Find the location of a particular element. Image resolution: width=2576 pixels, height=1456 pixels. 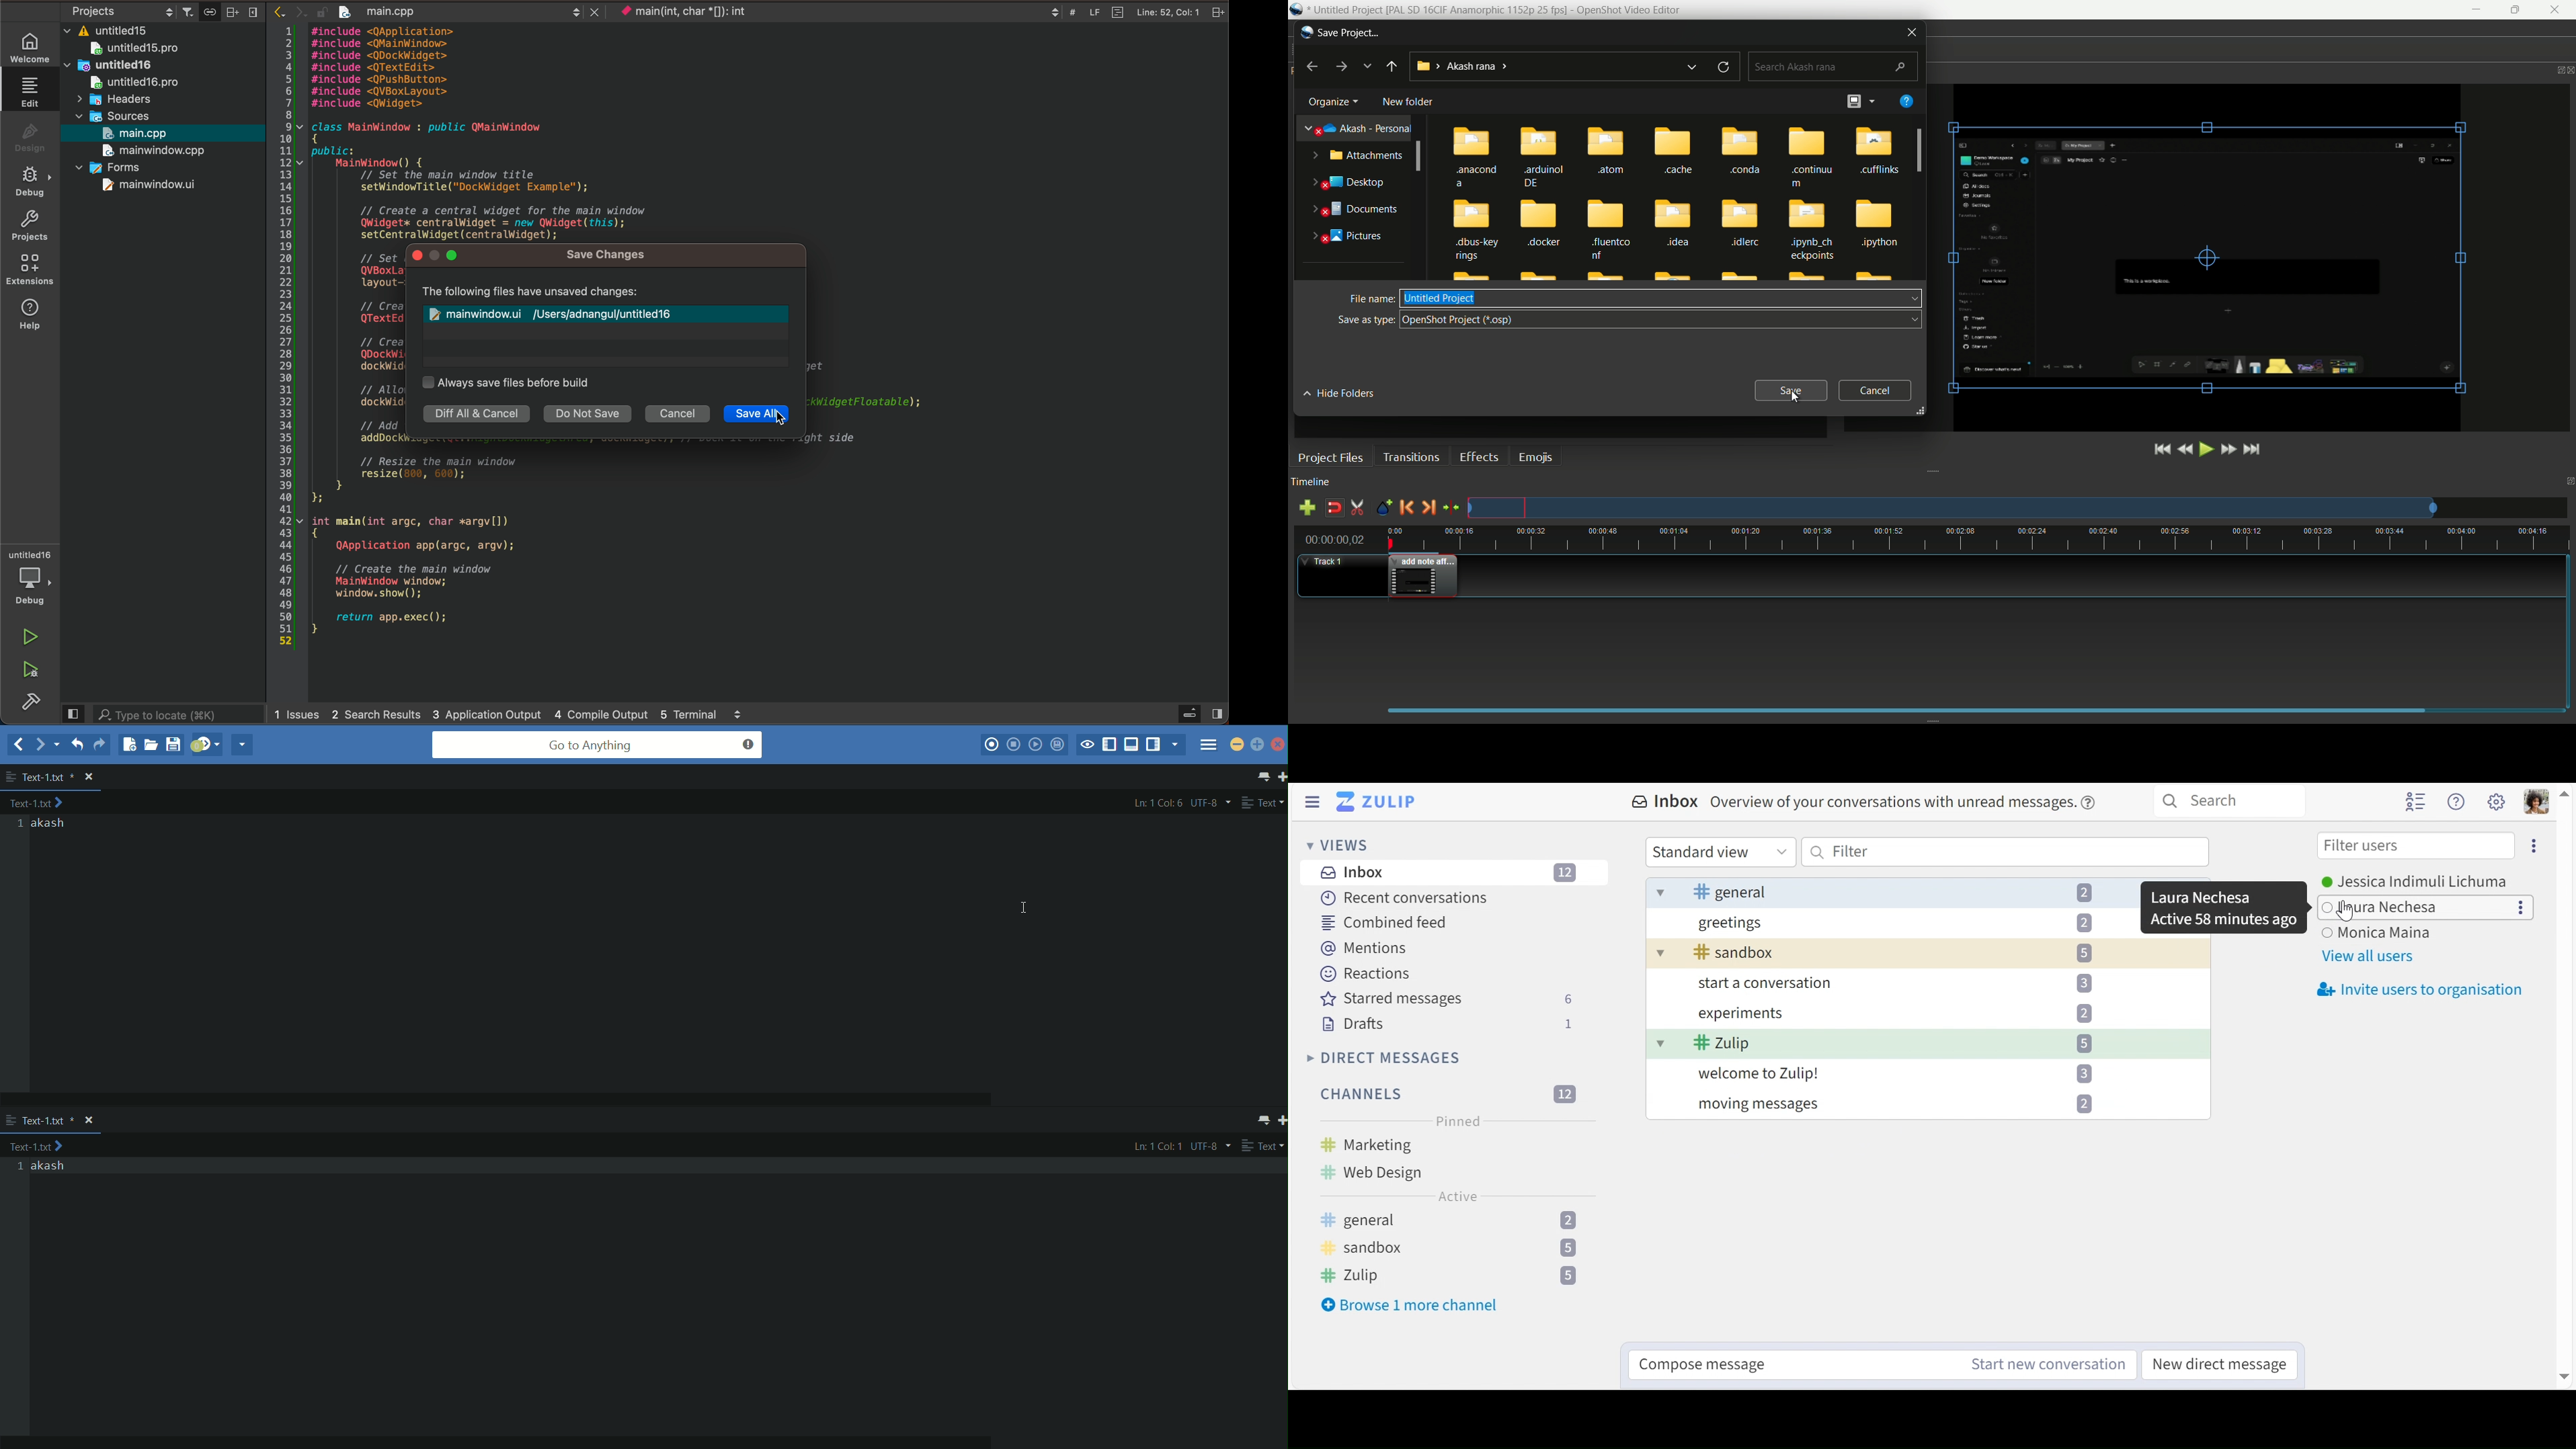

fluentco
nf is located at coordinates (1612, 230).